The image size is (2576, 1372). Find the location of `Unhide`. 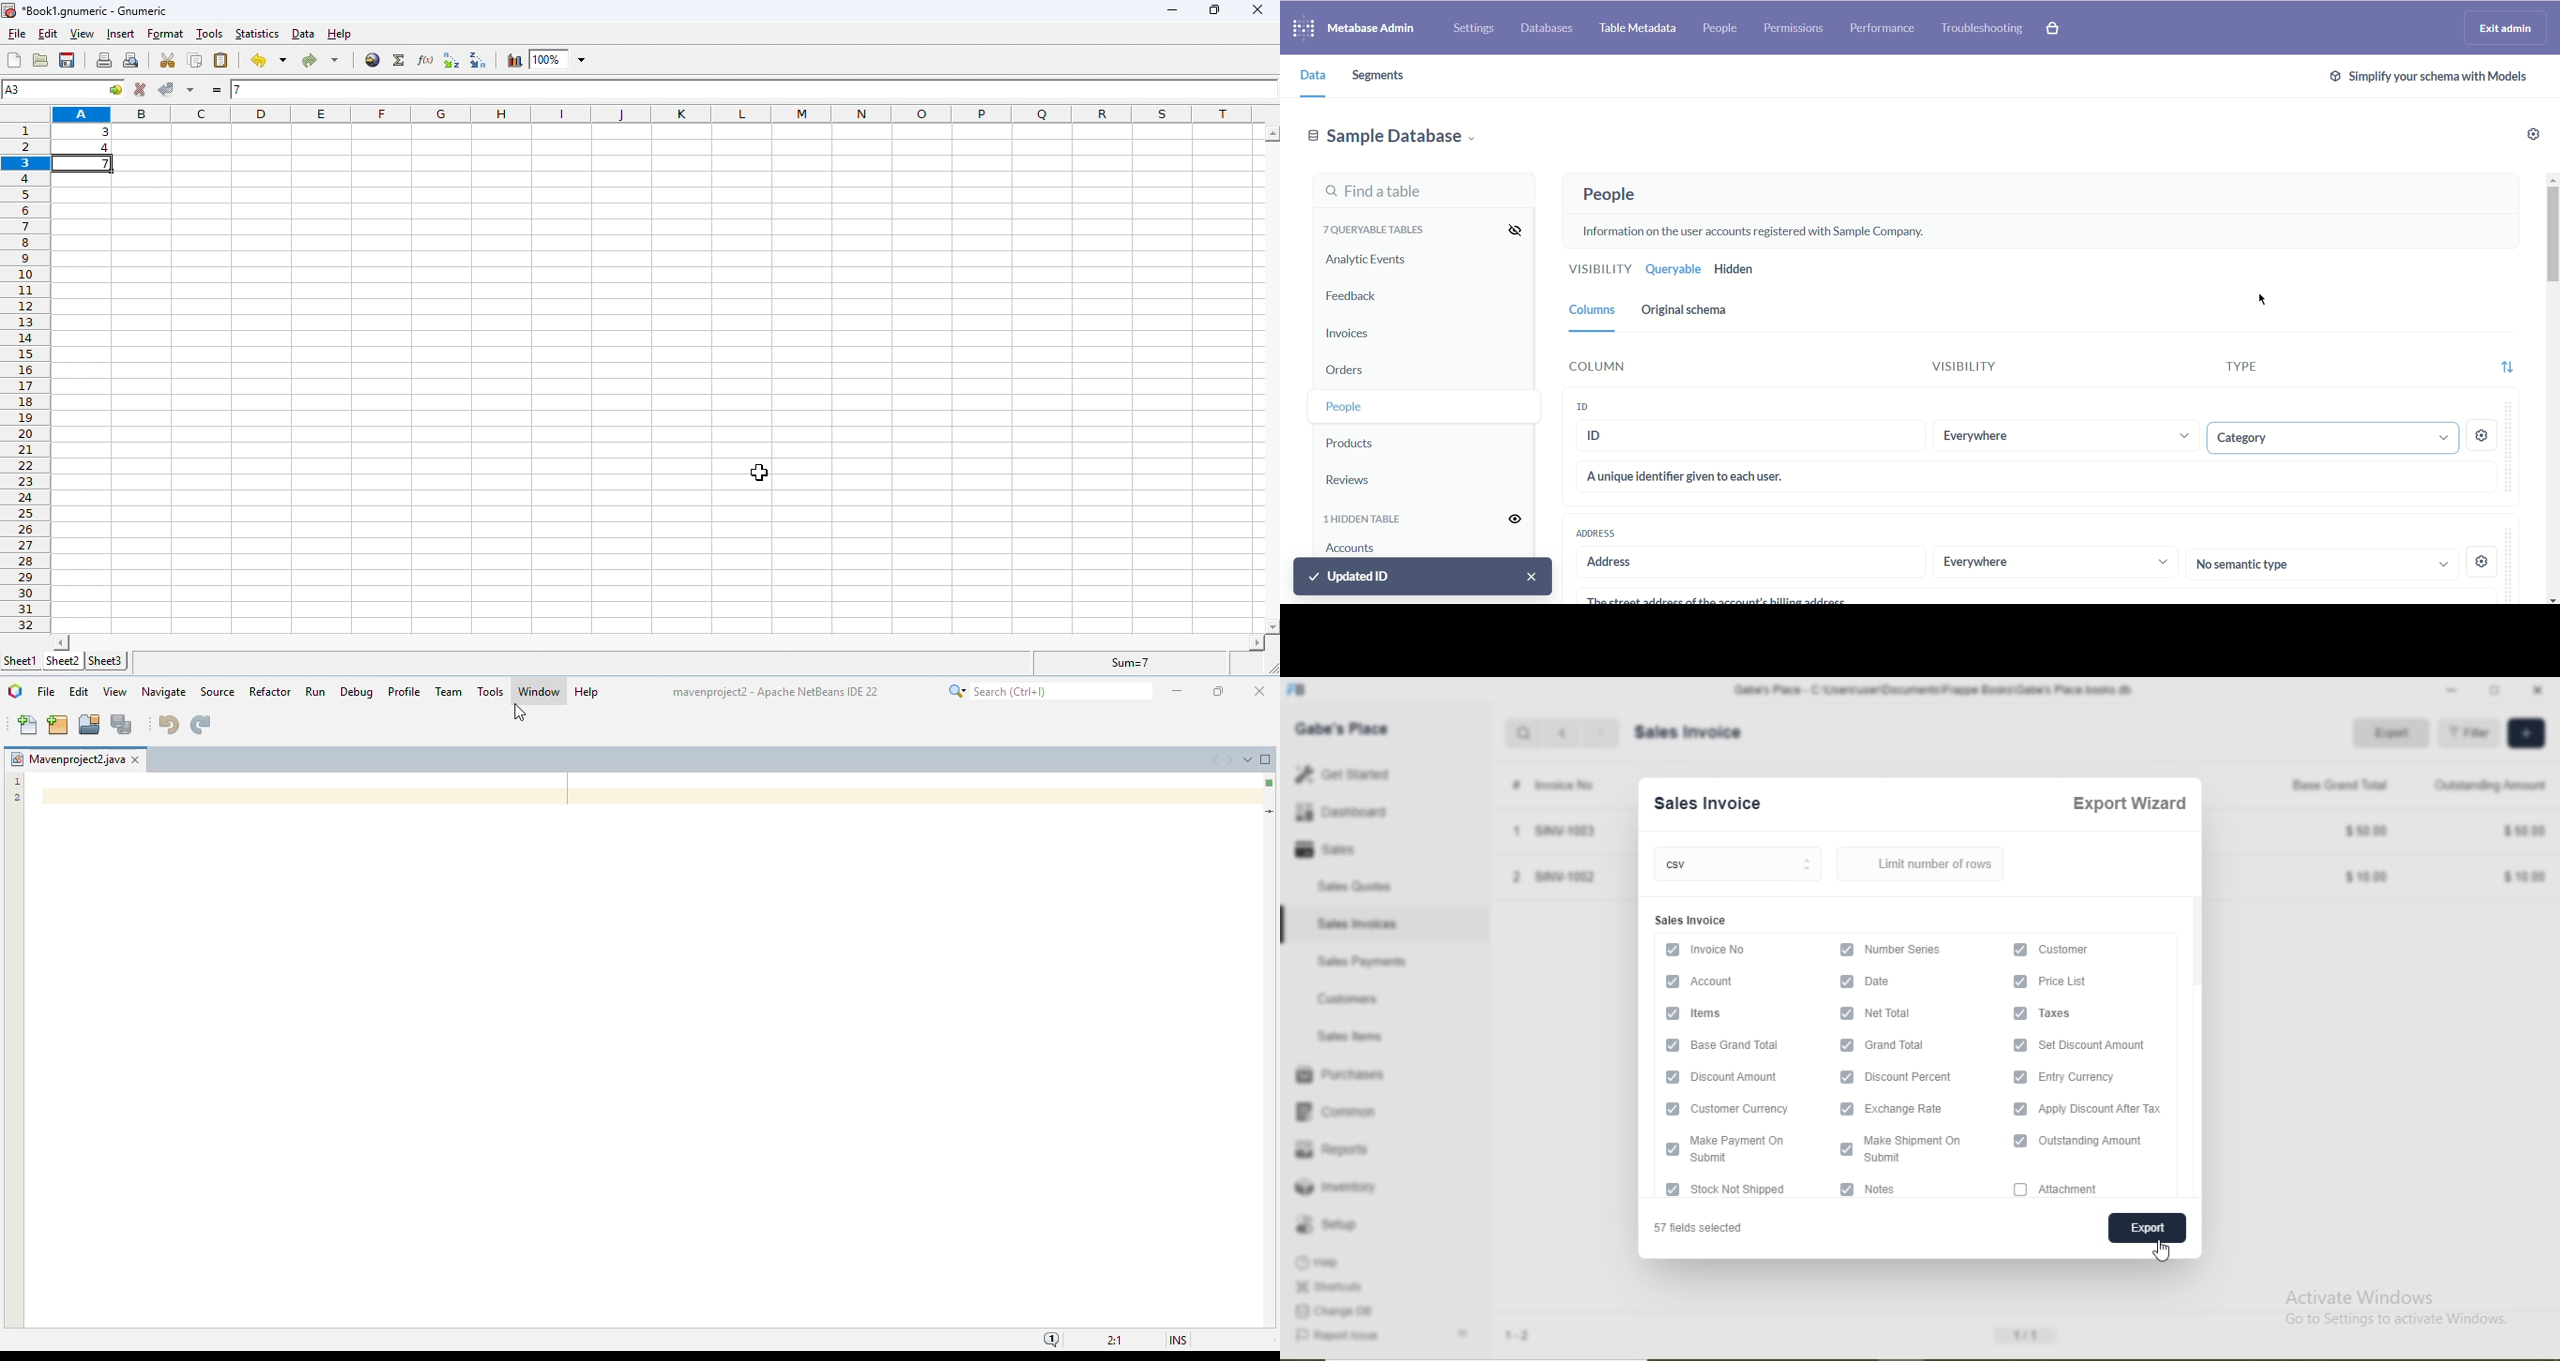

Unhide is located at coordinates (1507, 519).